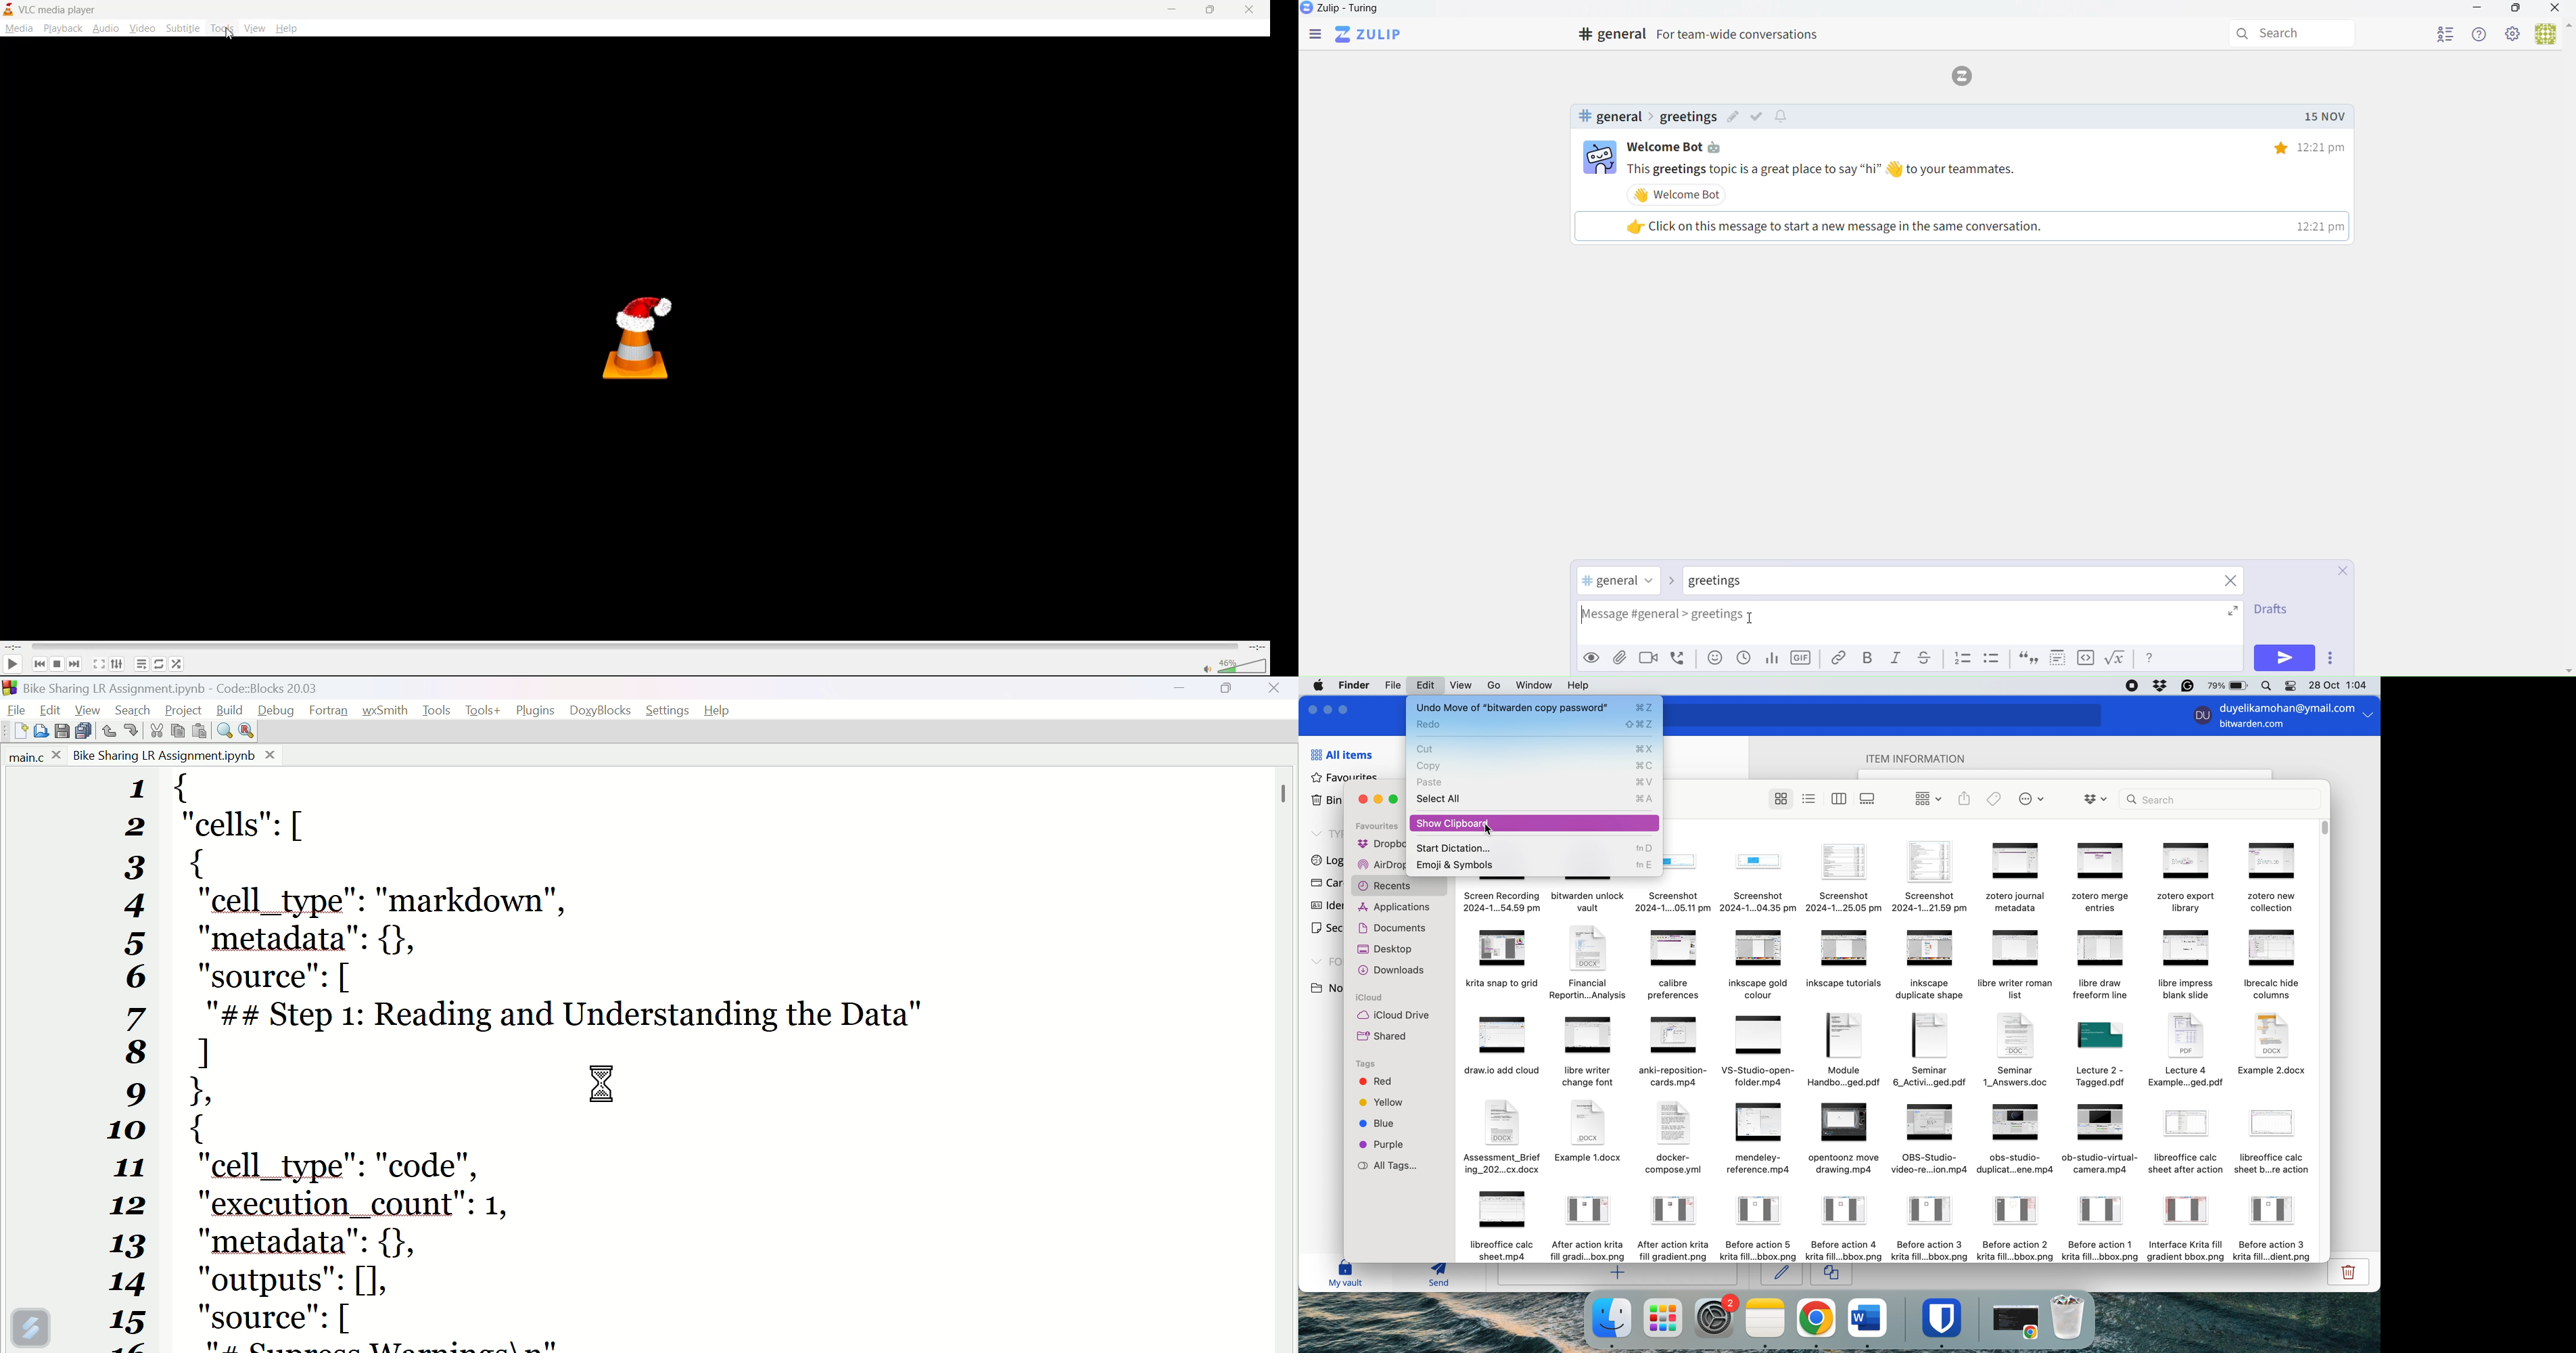  What do you see at coordinates (2133, 686) in the screenshot?
I see `screen recorder` at bounding box center [2133, 686].